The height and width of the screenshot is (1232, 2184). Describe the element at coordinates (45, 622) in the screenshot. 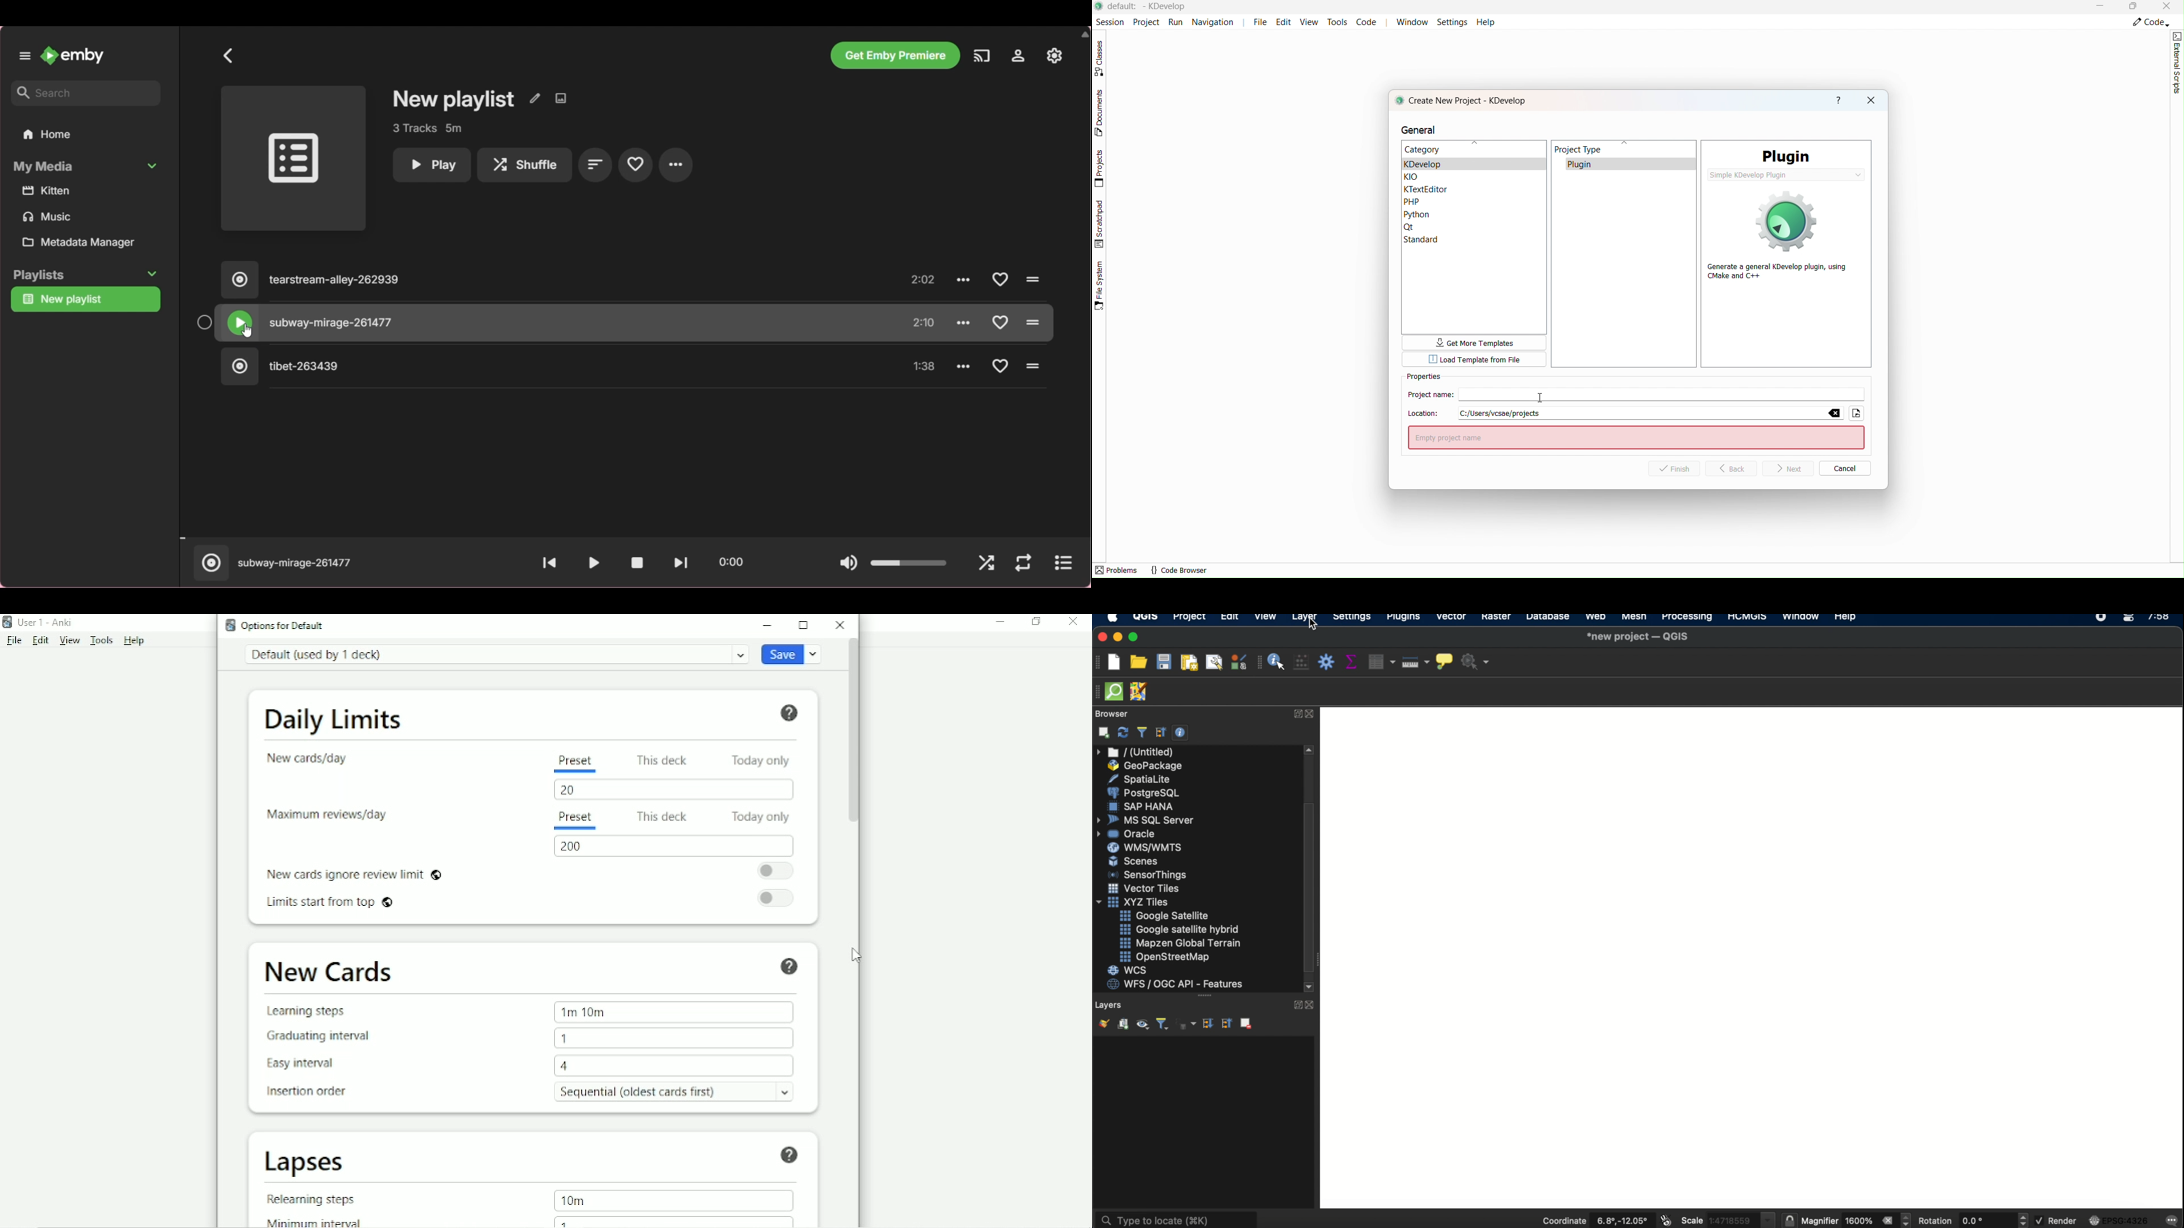

I see `User 1 - Anki` at that location.